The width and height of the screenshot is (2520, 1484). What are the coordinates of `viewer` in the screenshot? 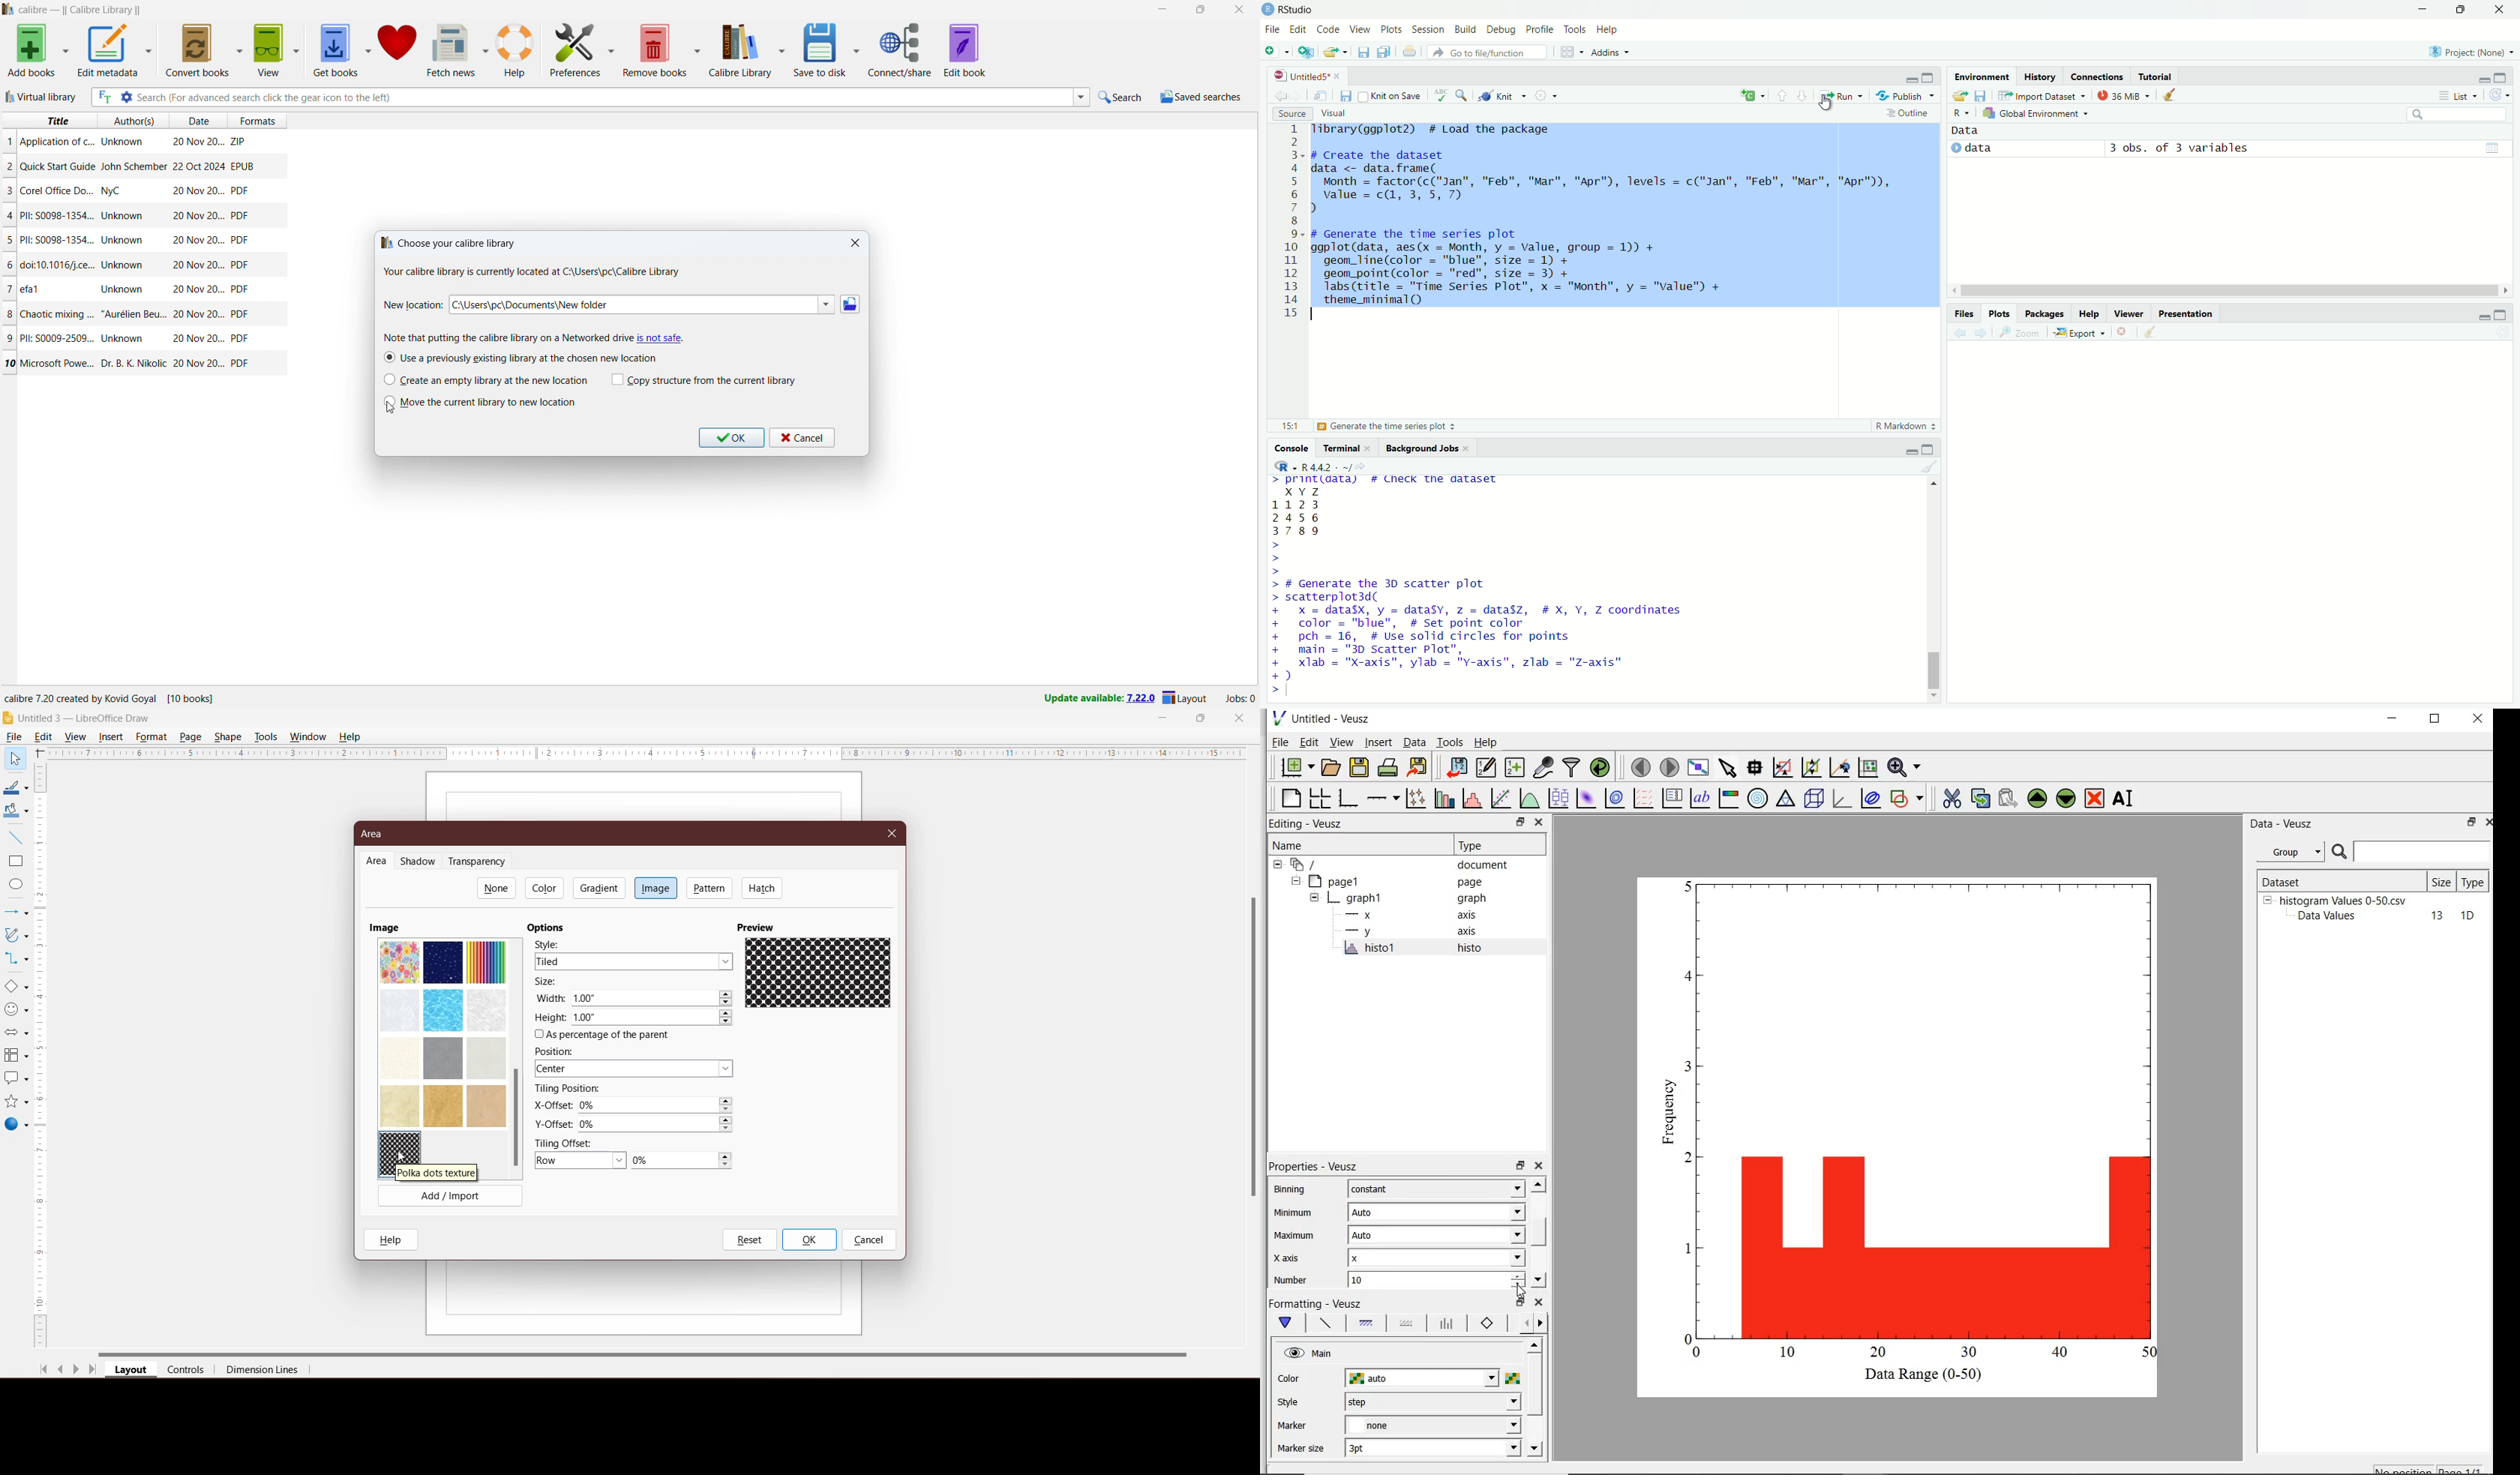 It's located at (2129, 311).